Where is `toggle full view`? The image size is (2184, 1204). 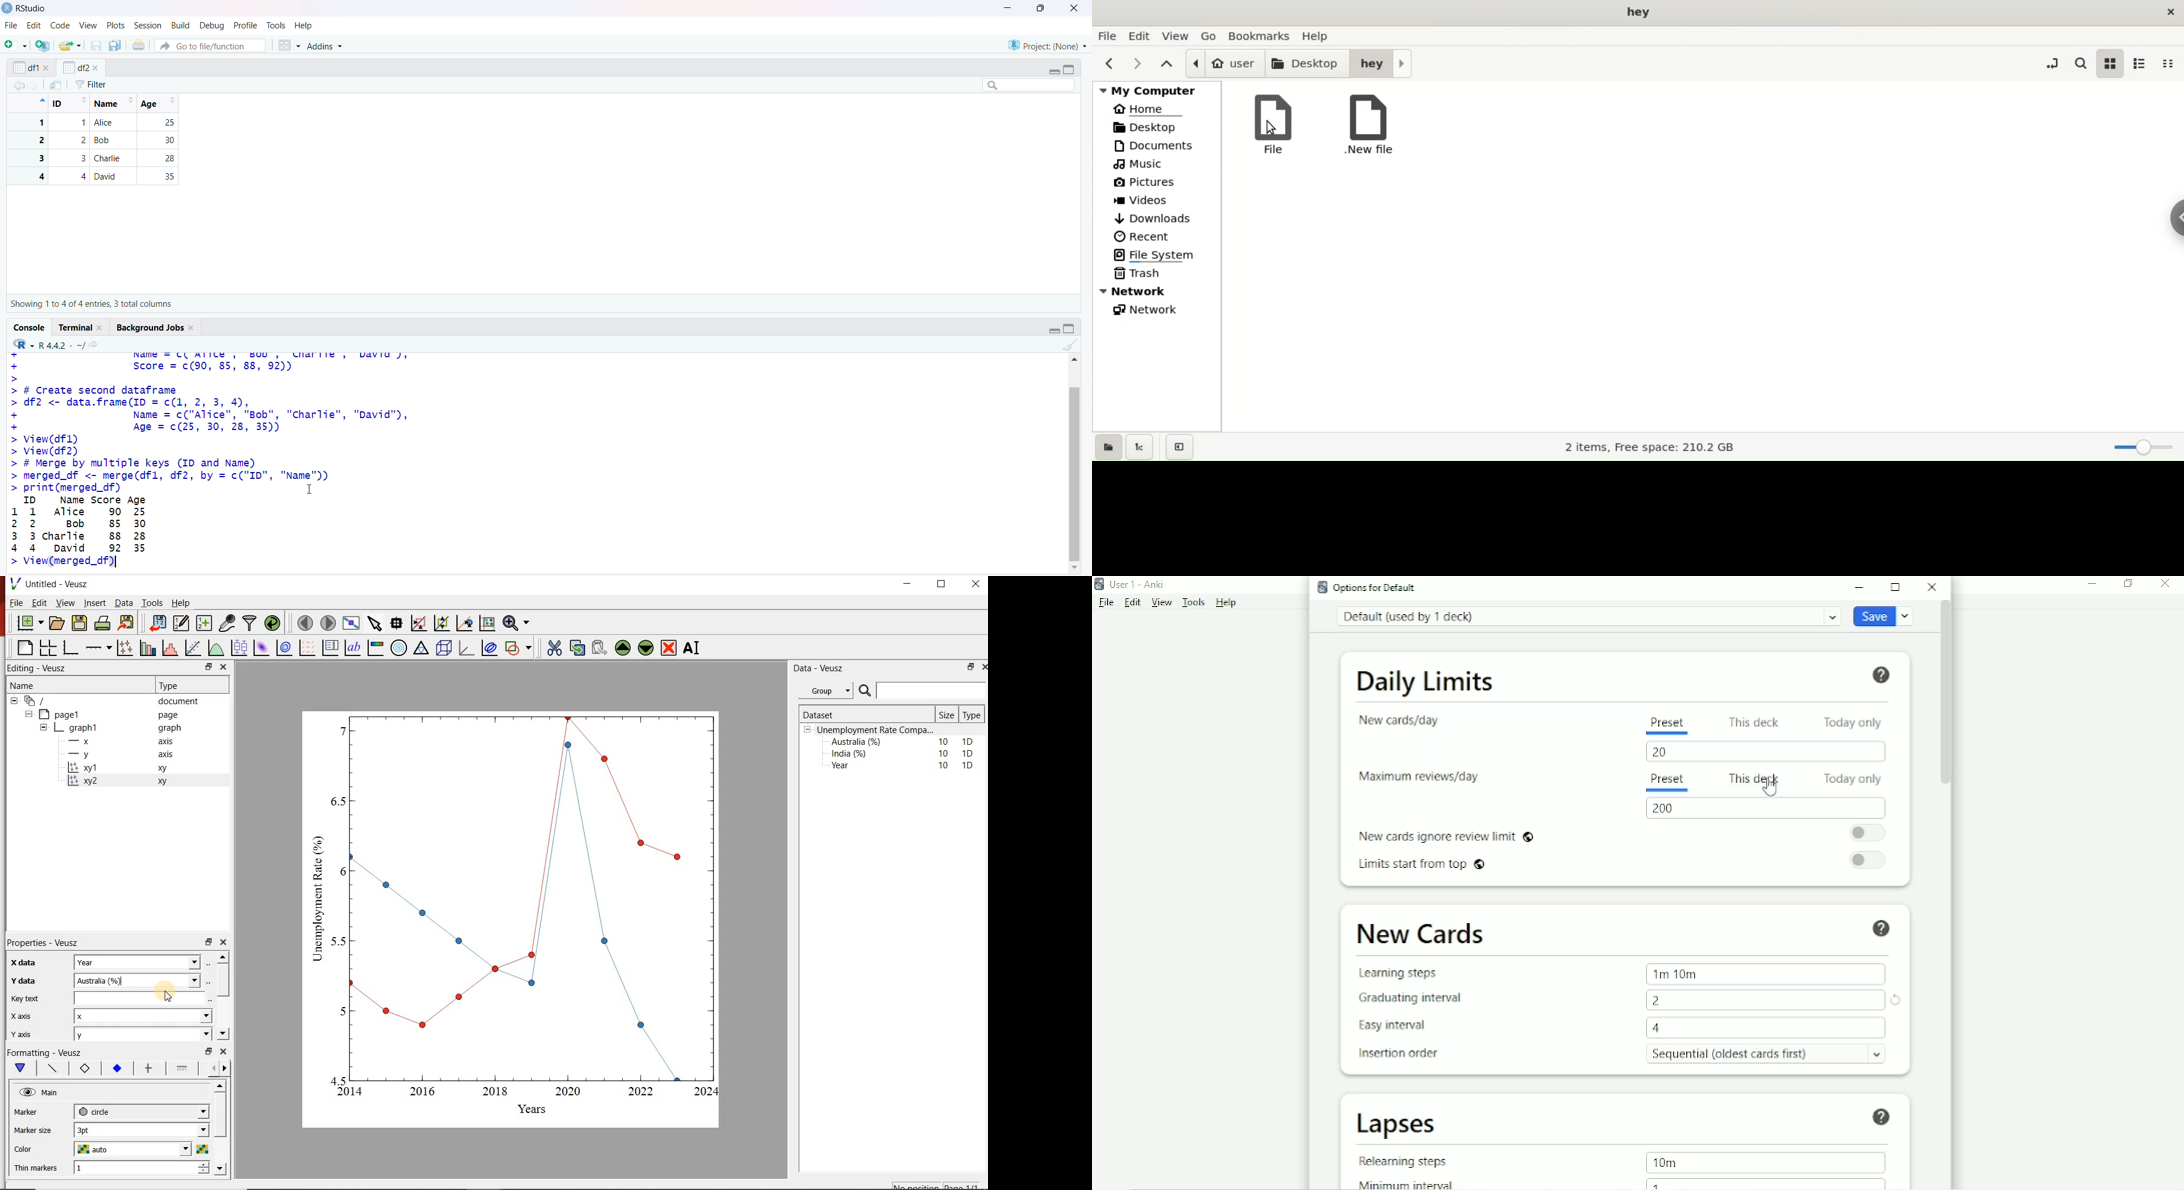 toggle full view is located at coordinates (1068, 70).